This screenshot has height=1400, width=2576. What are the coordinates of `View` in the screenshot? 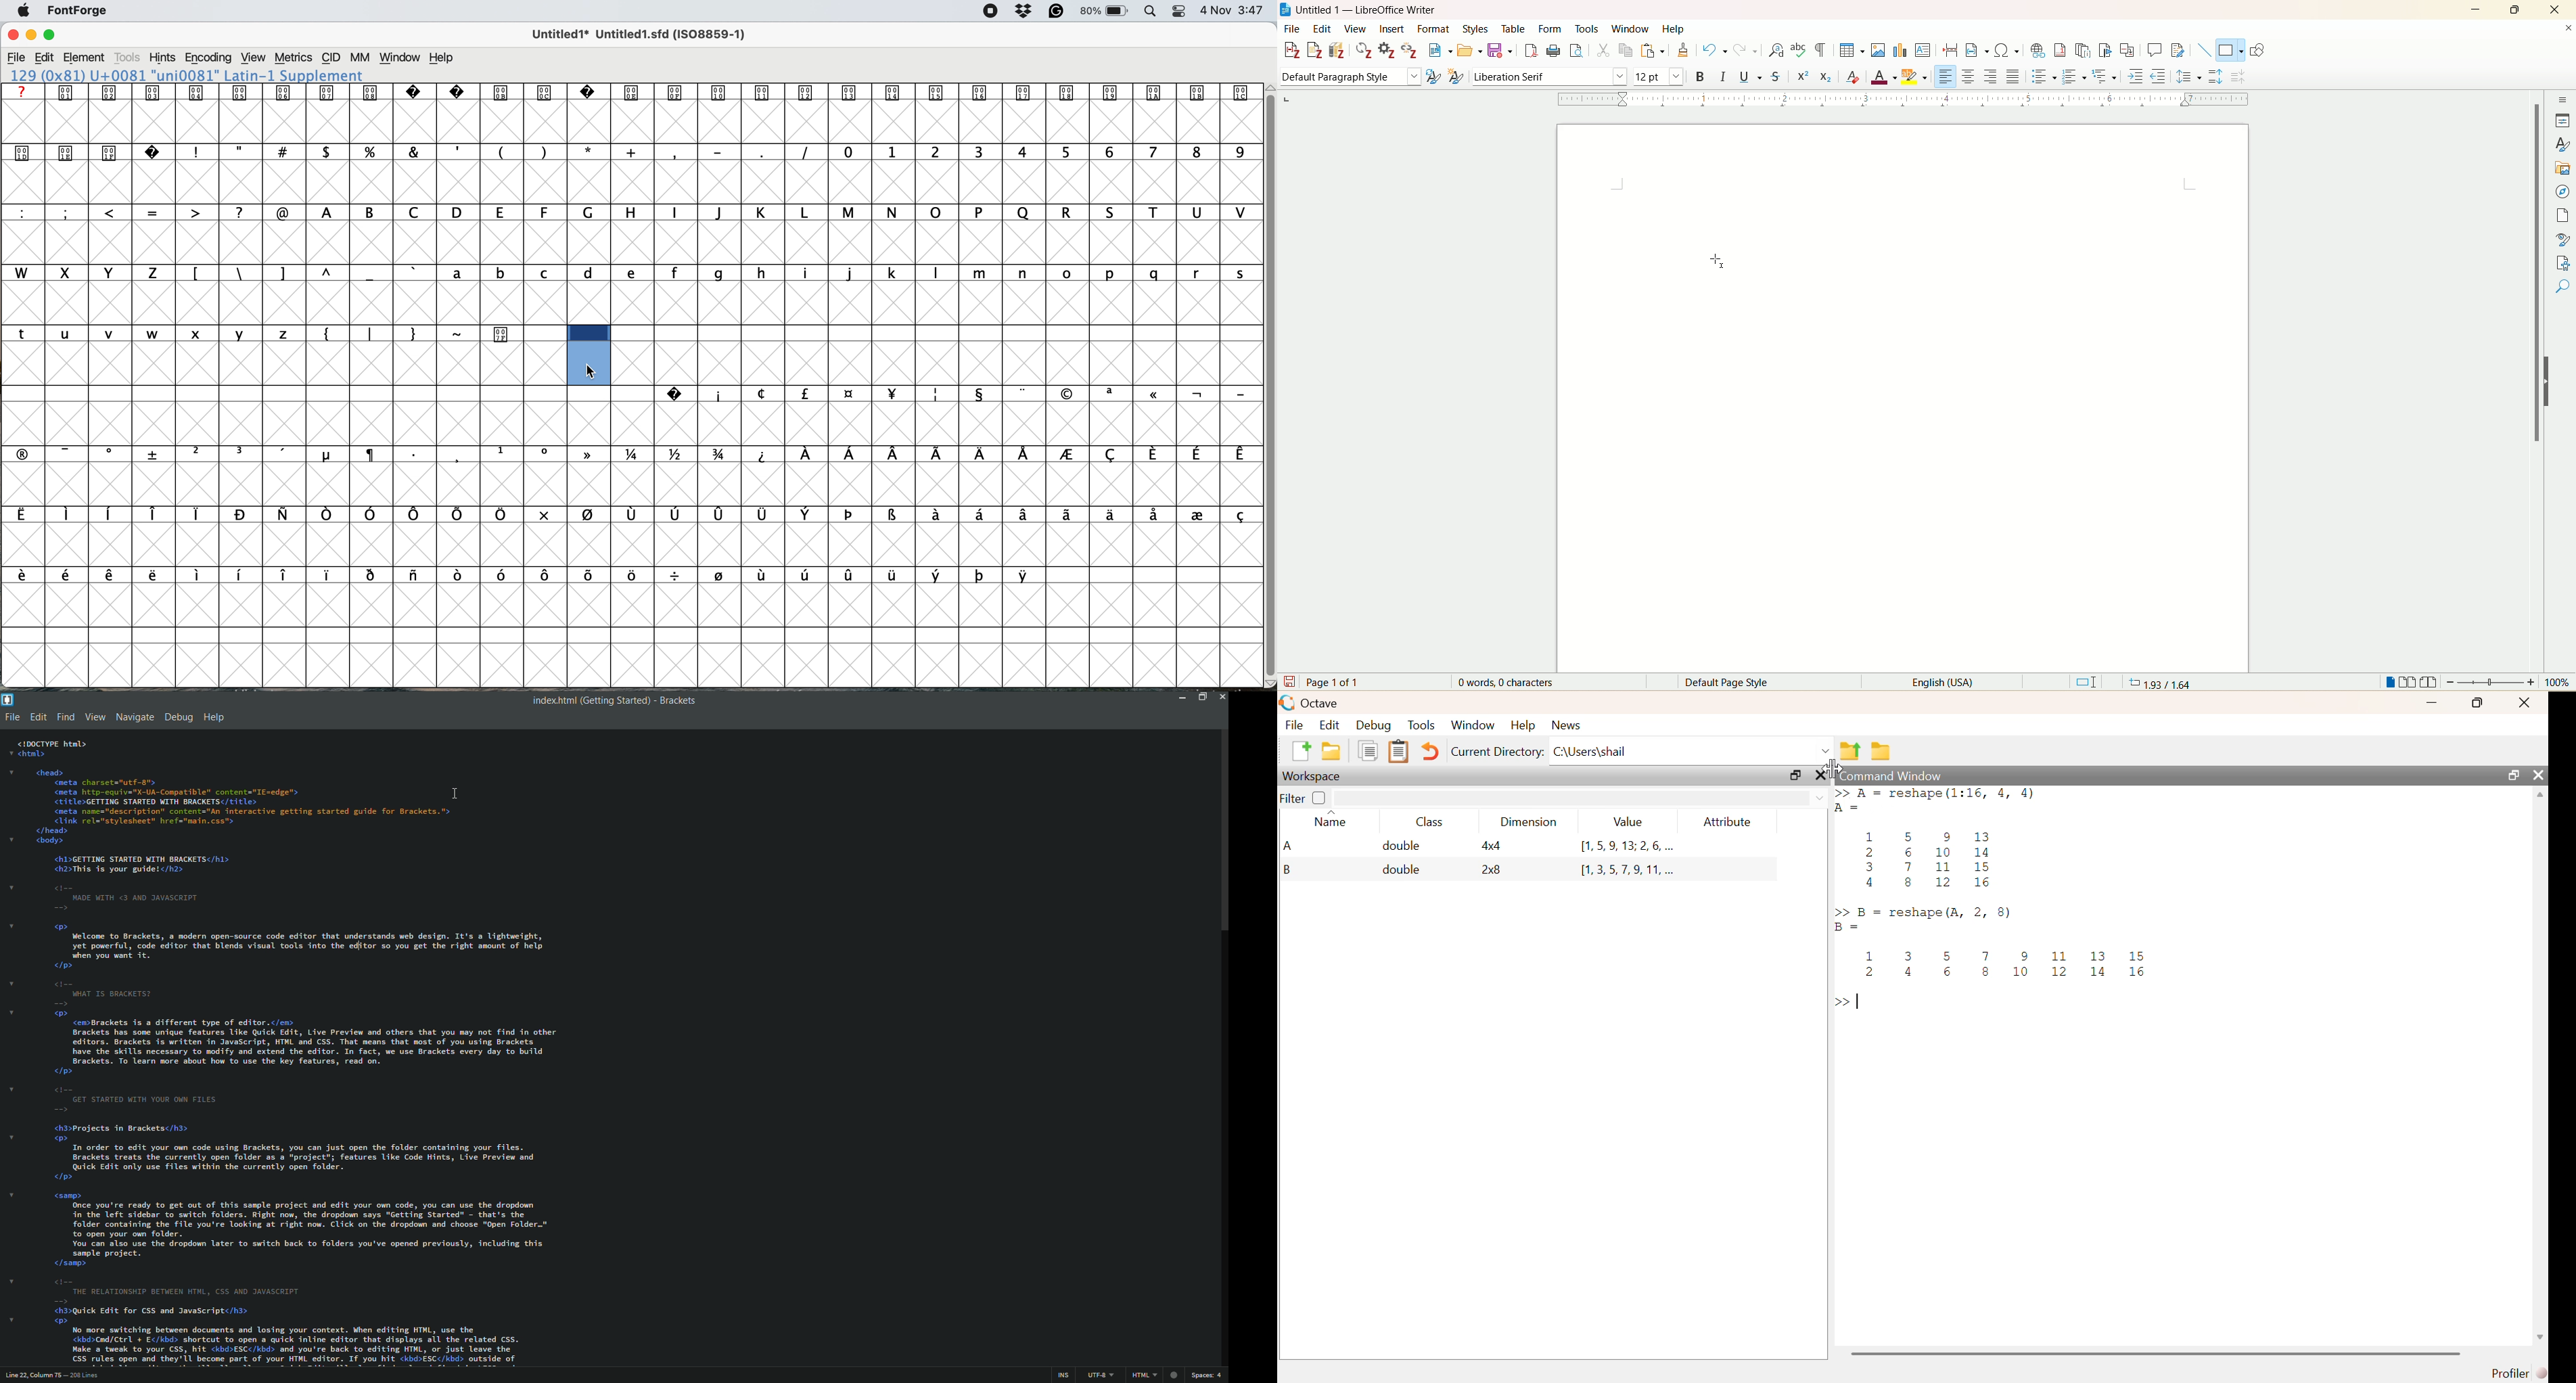 It's located at (252, 58).